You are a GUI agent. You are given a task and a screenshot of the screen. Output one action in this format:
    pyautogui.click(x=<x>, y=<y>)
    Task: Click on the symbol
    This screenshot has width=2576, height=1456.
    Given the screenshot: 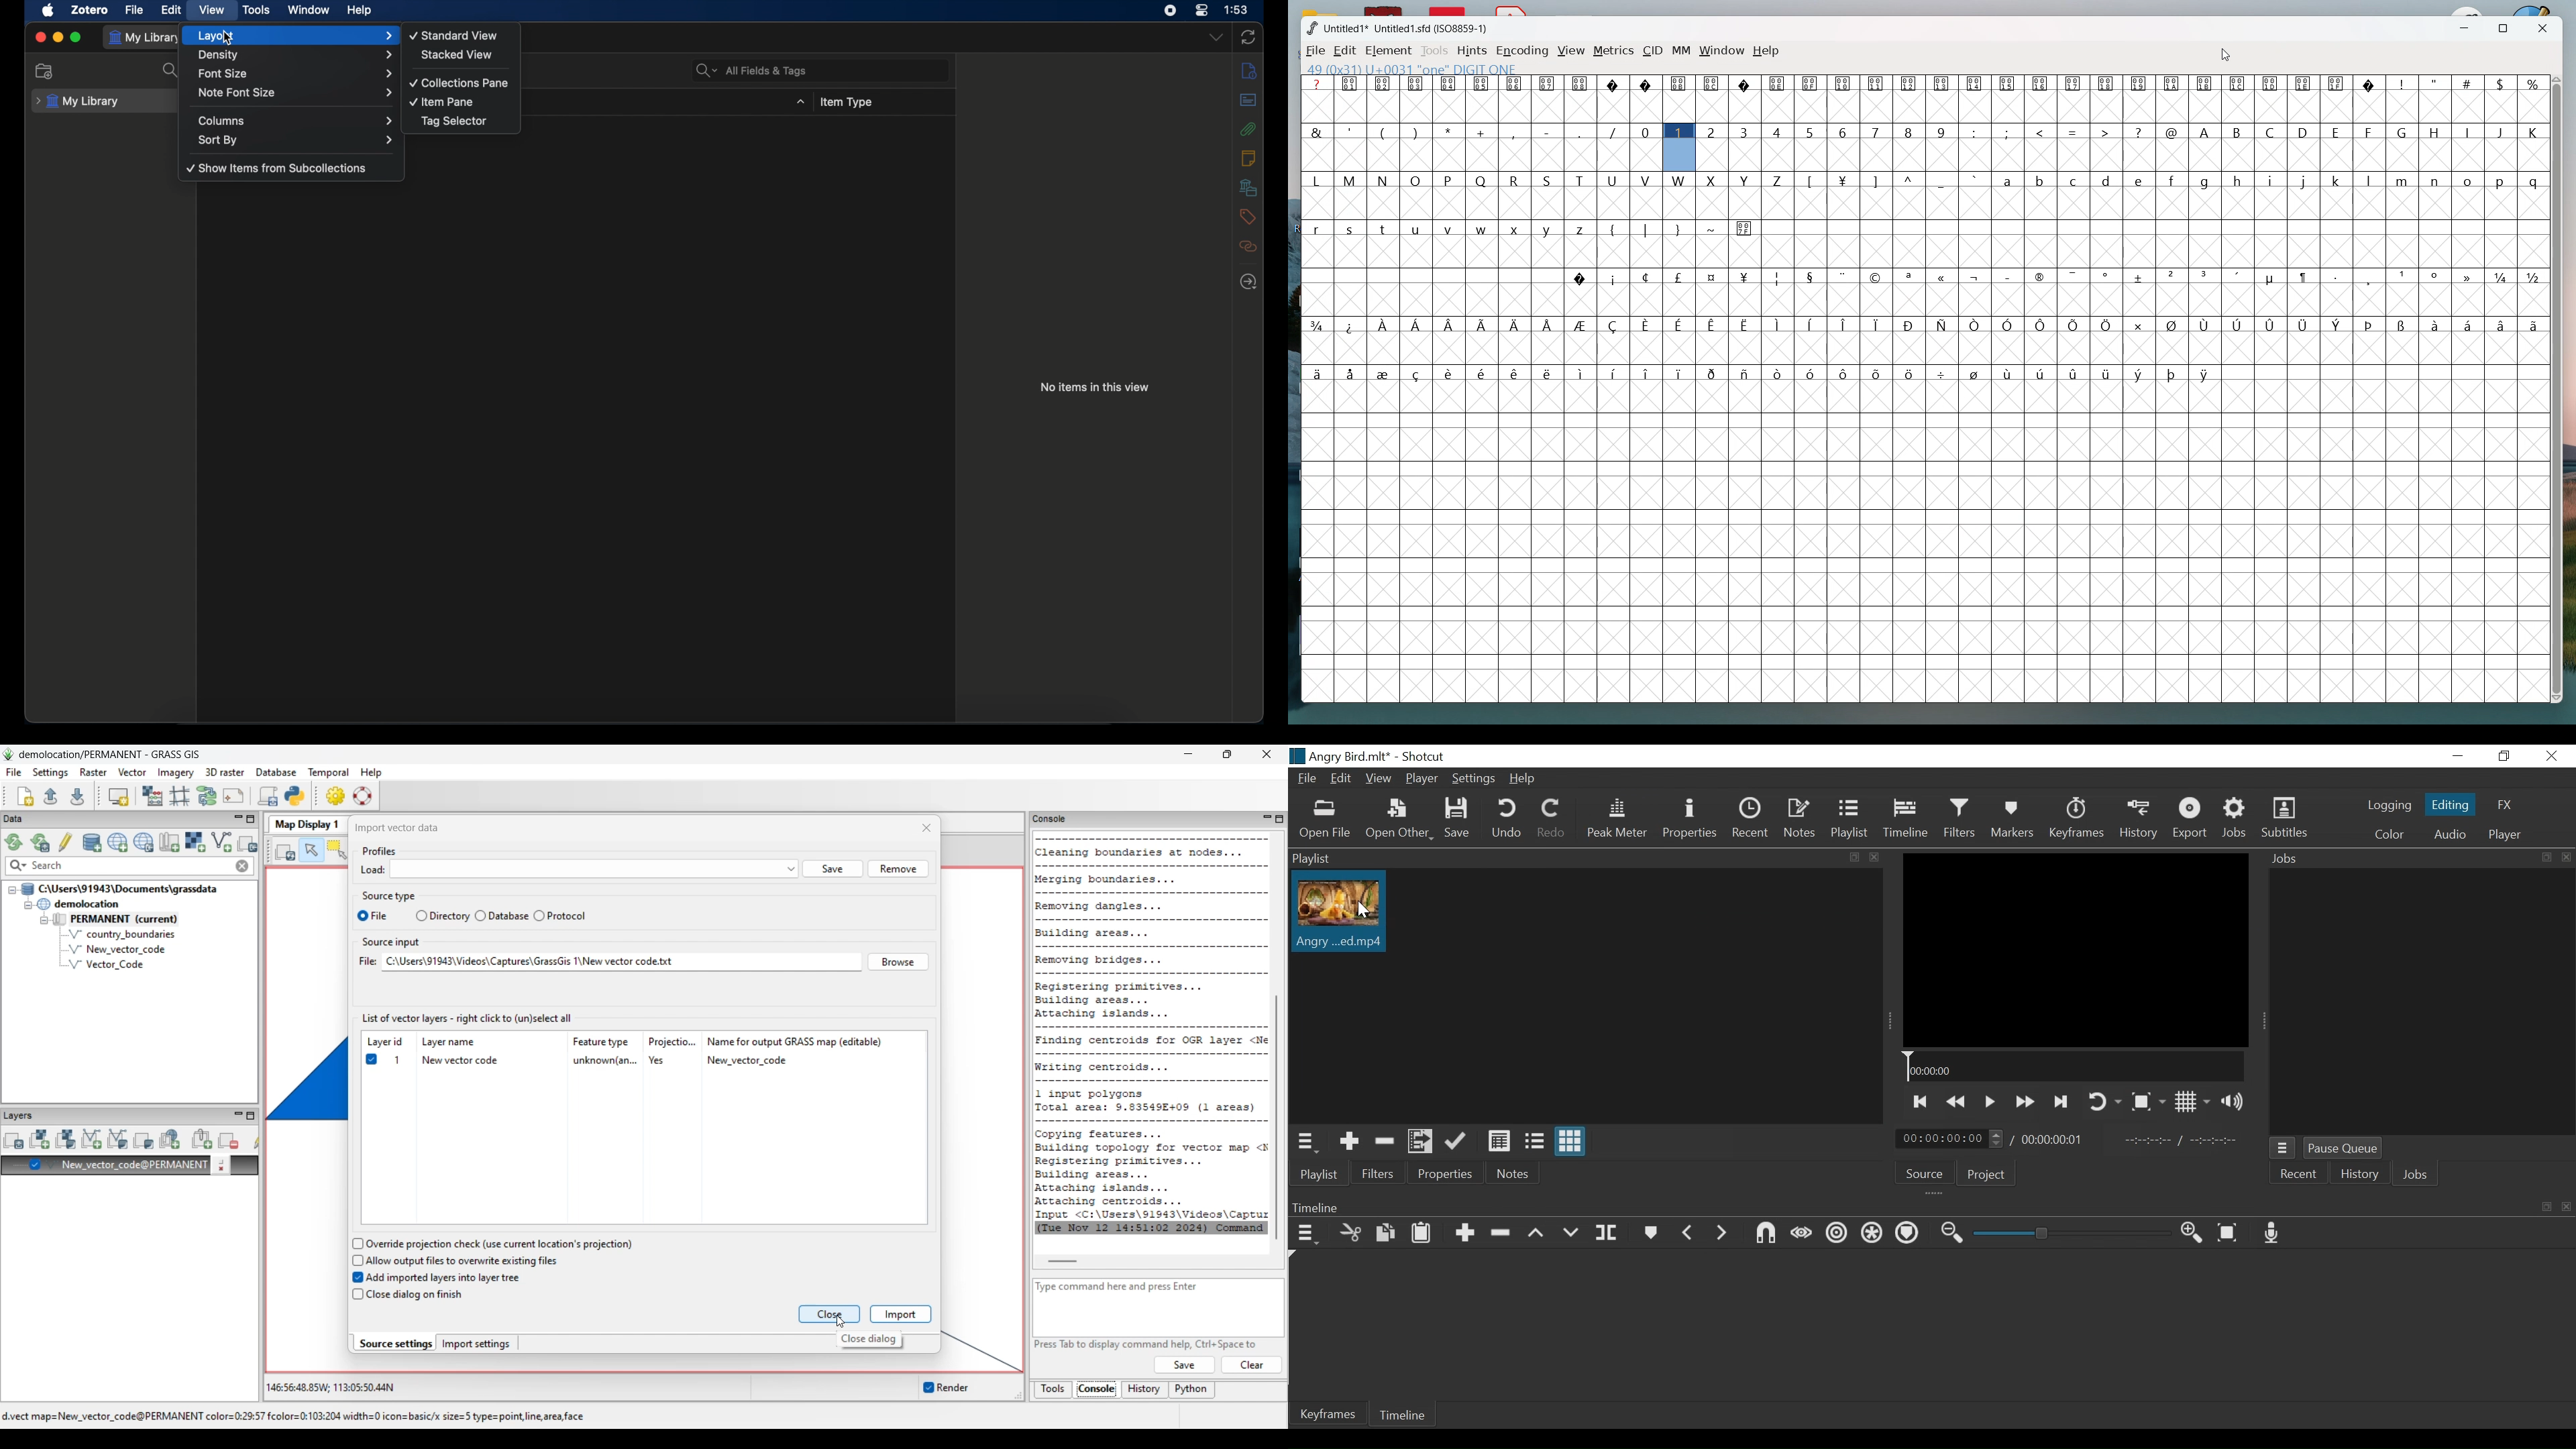 What is the action you would take?
    pyautogui.click(x=1550, y=324)
    